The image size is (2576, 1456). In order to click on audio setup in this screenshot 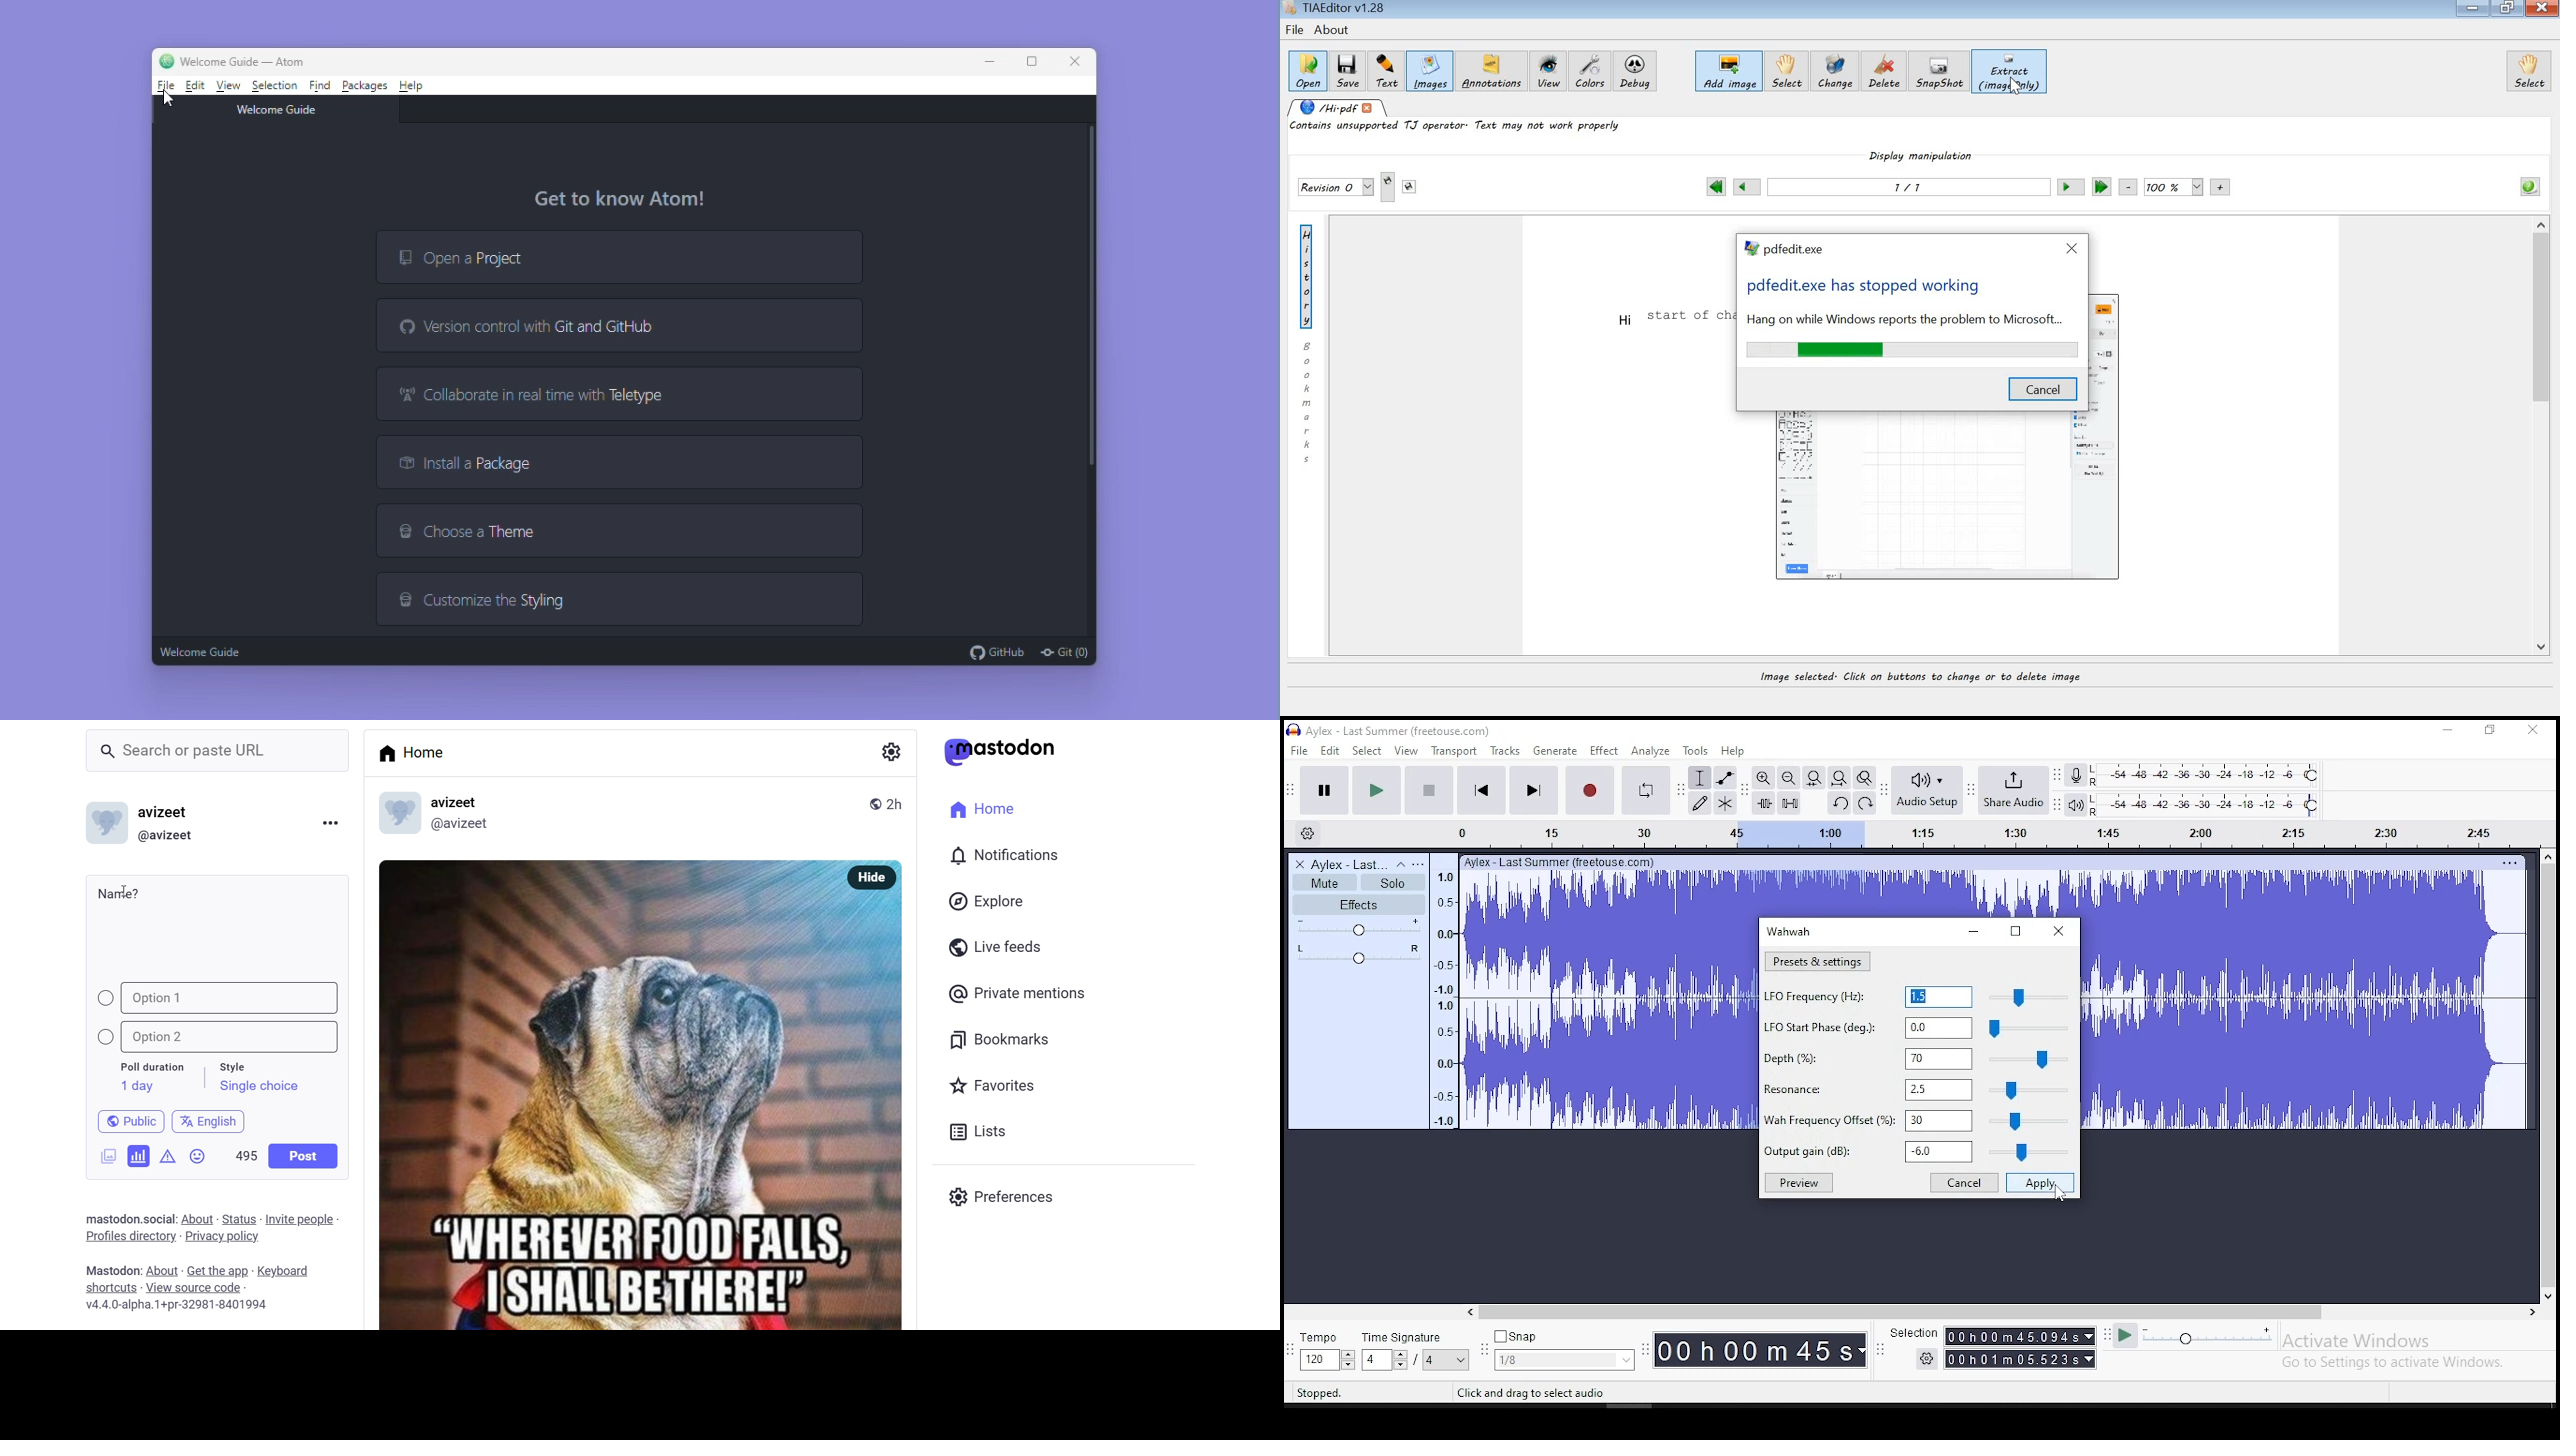, I will do `click(1928, 790)`.